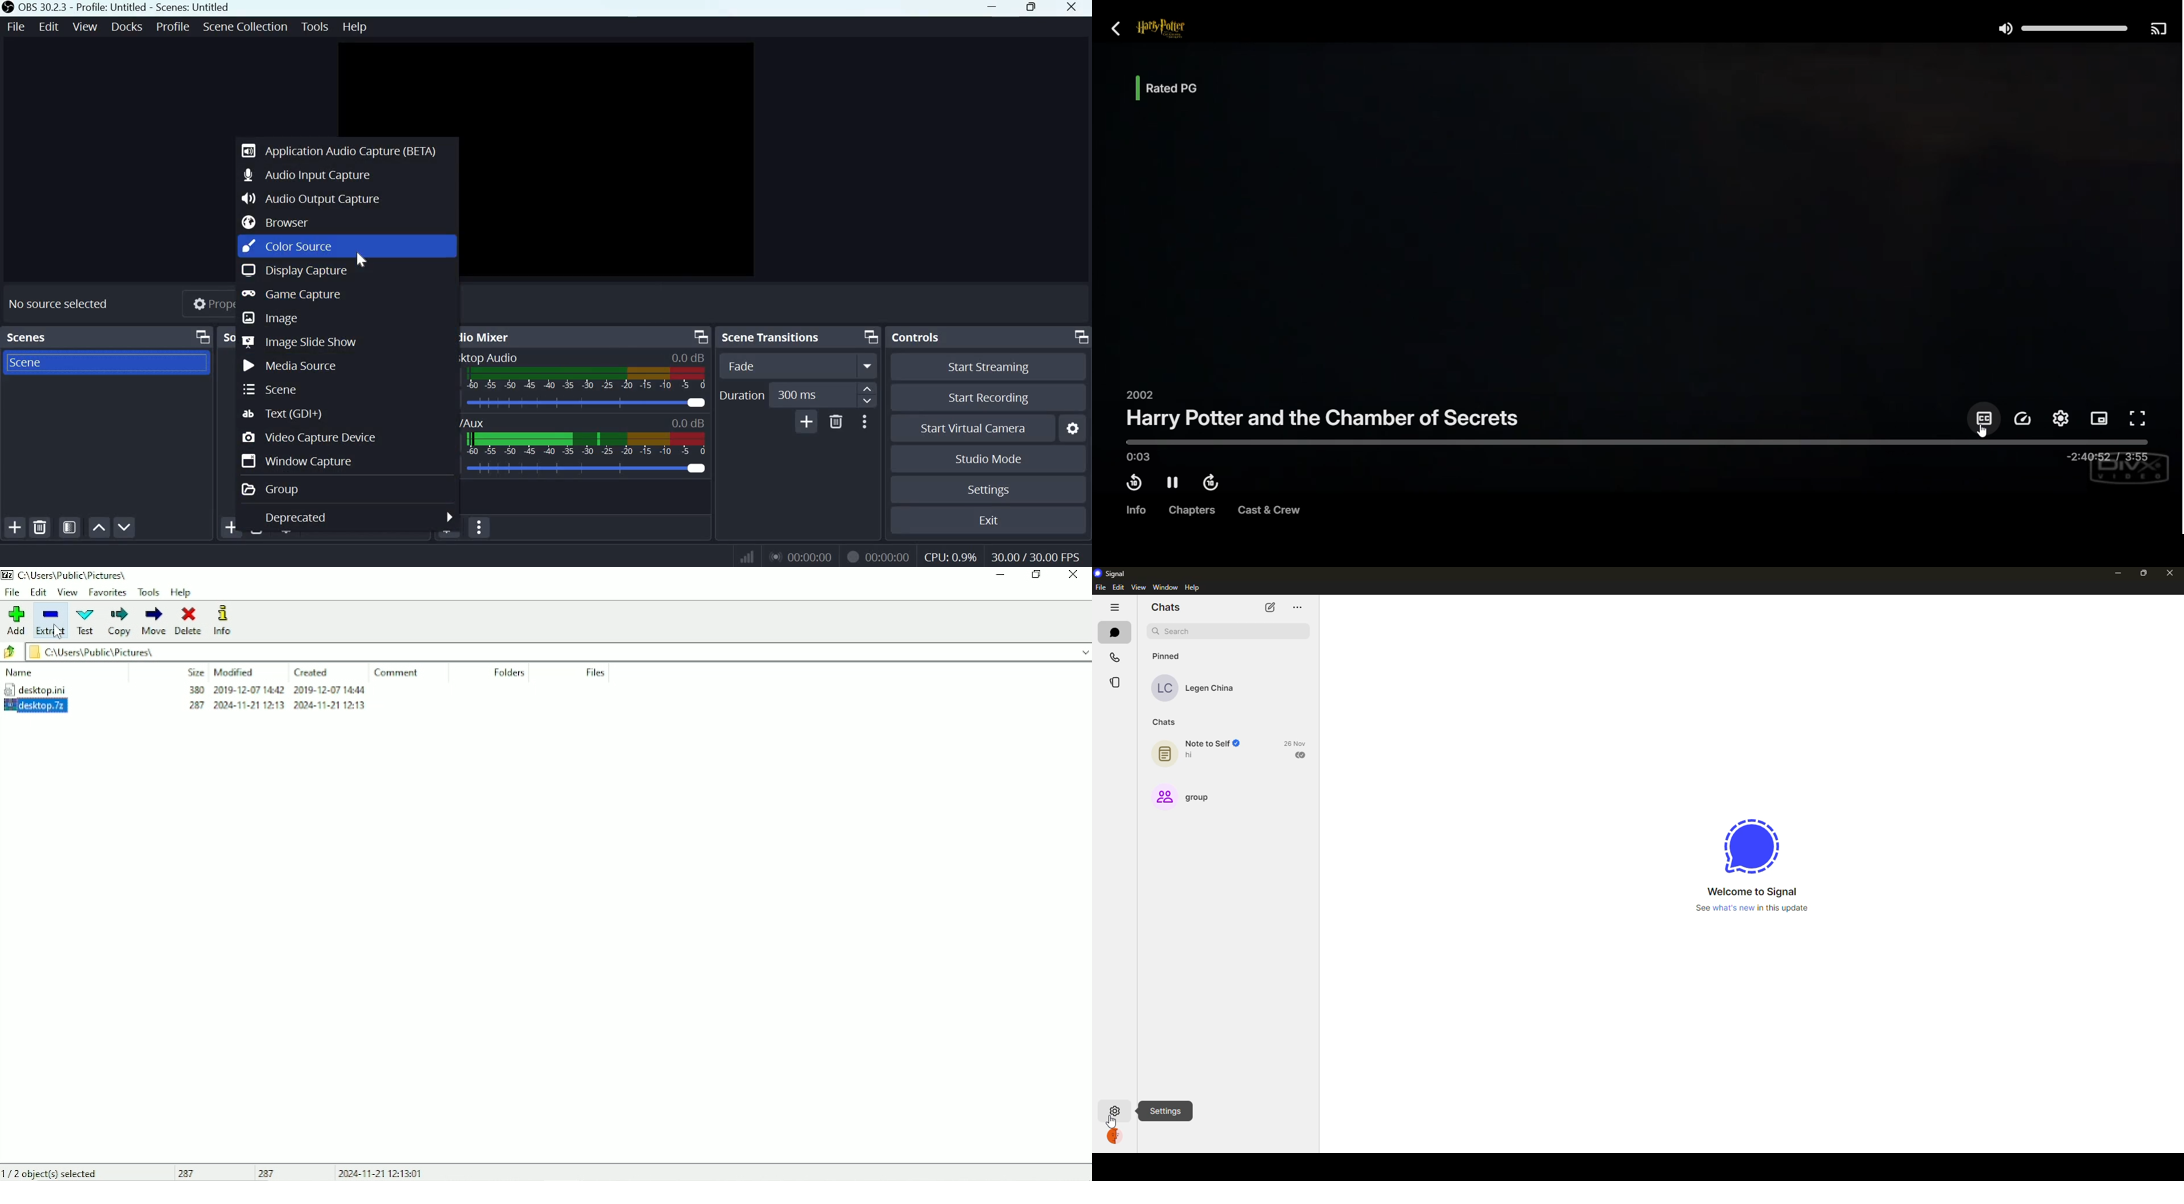 The height and width of the screenshot is (1204, 2184). I want to click on add scene, so click(15, 528).